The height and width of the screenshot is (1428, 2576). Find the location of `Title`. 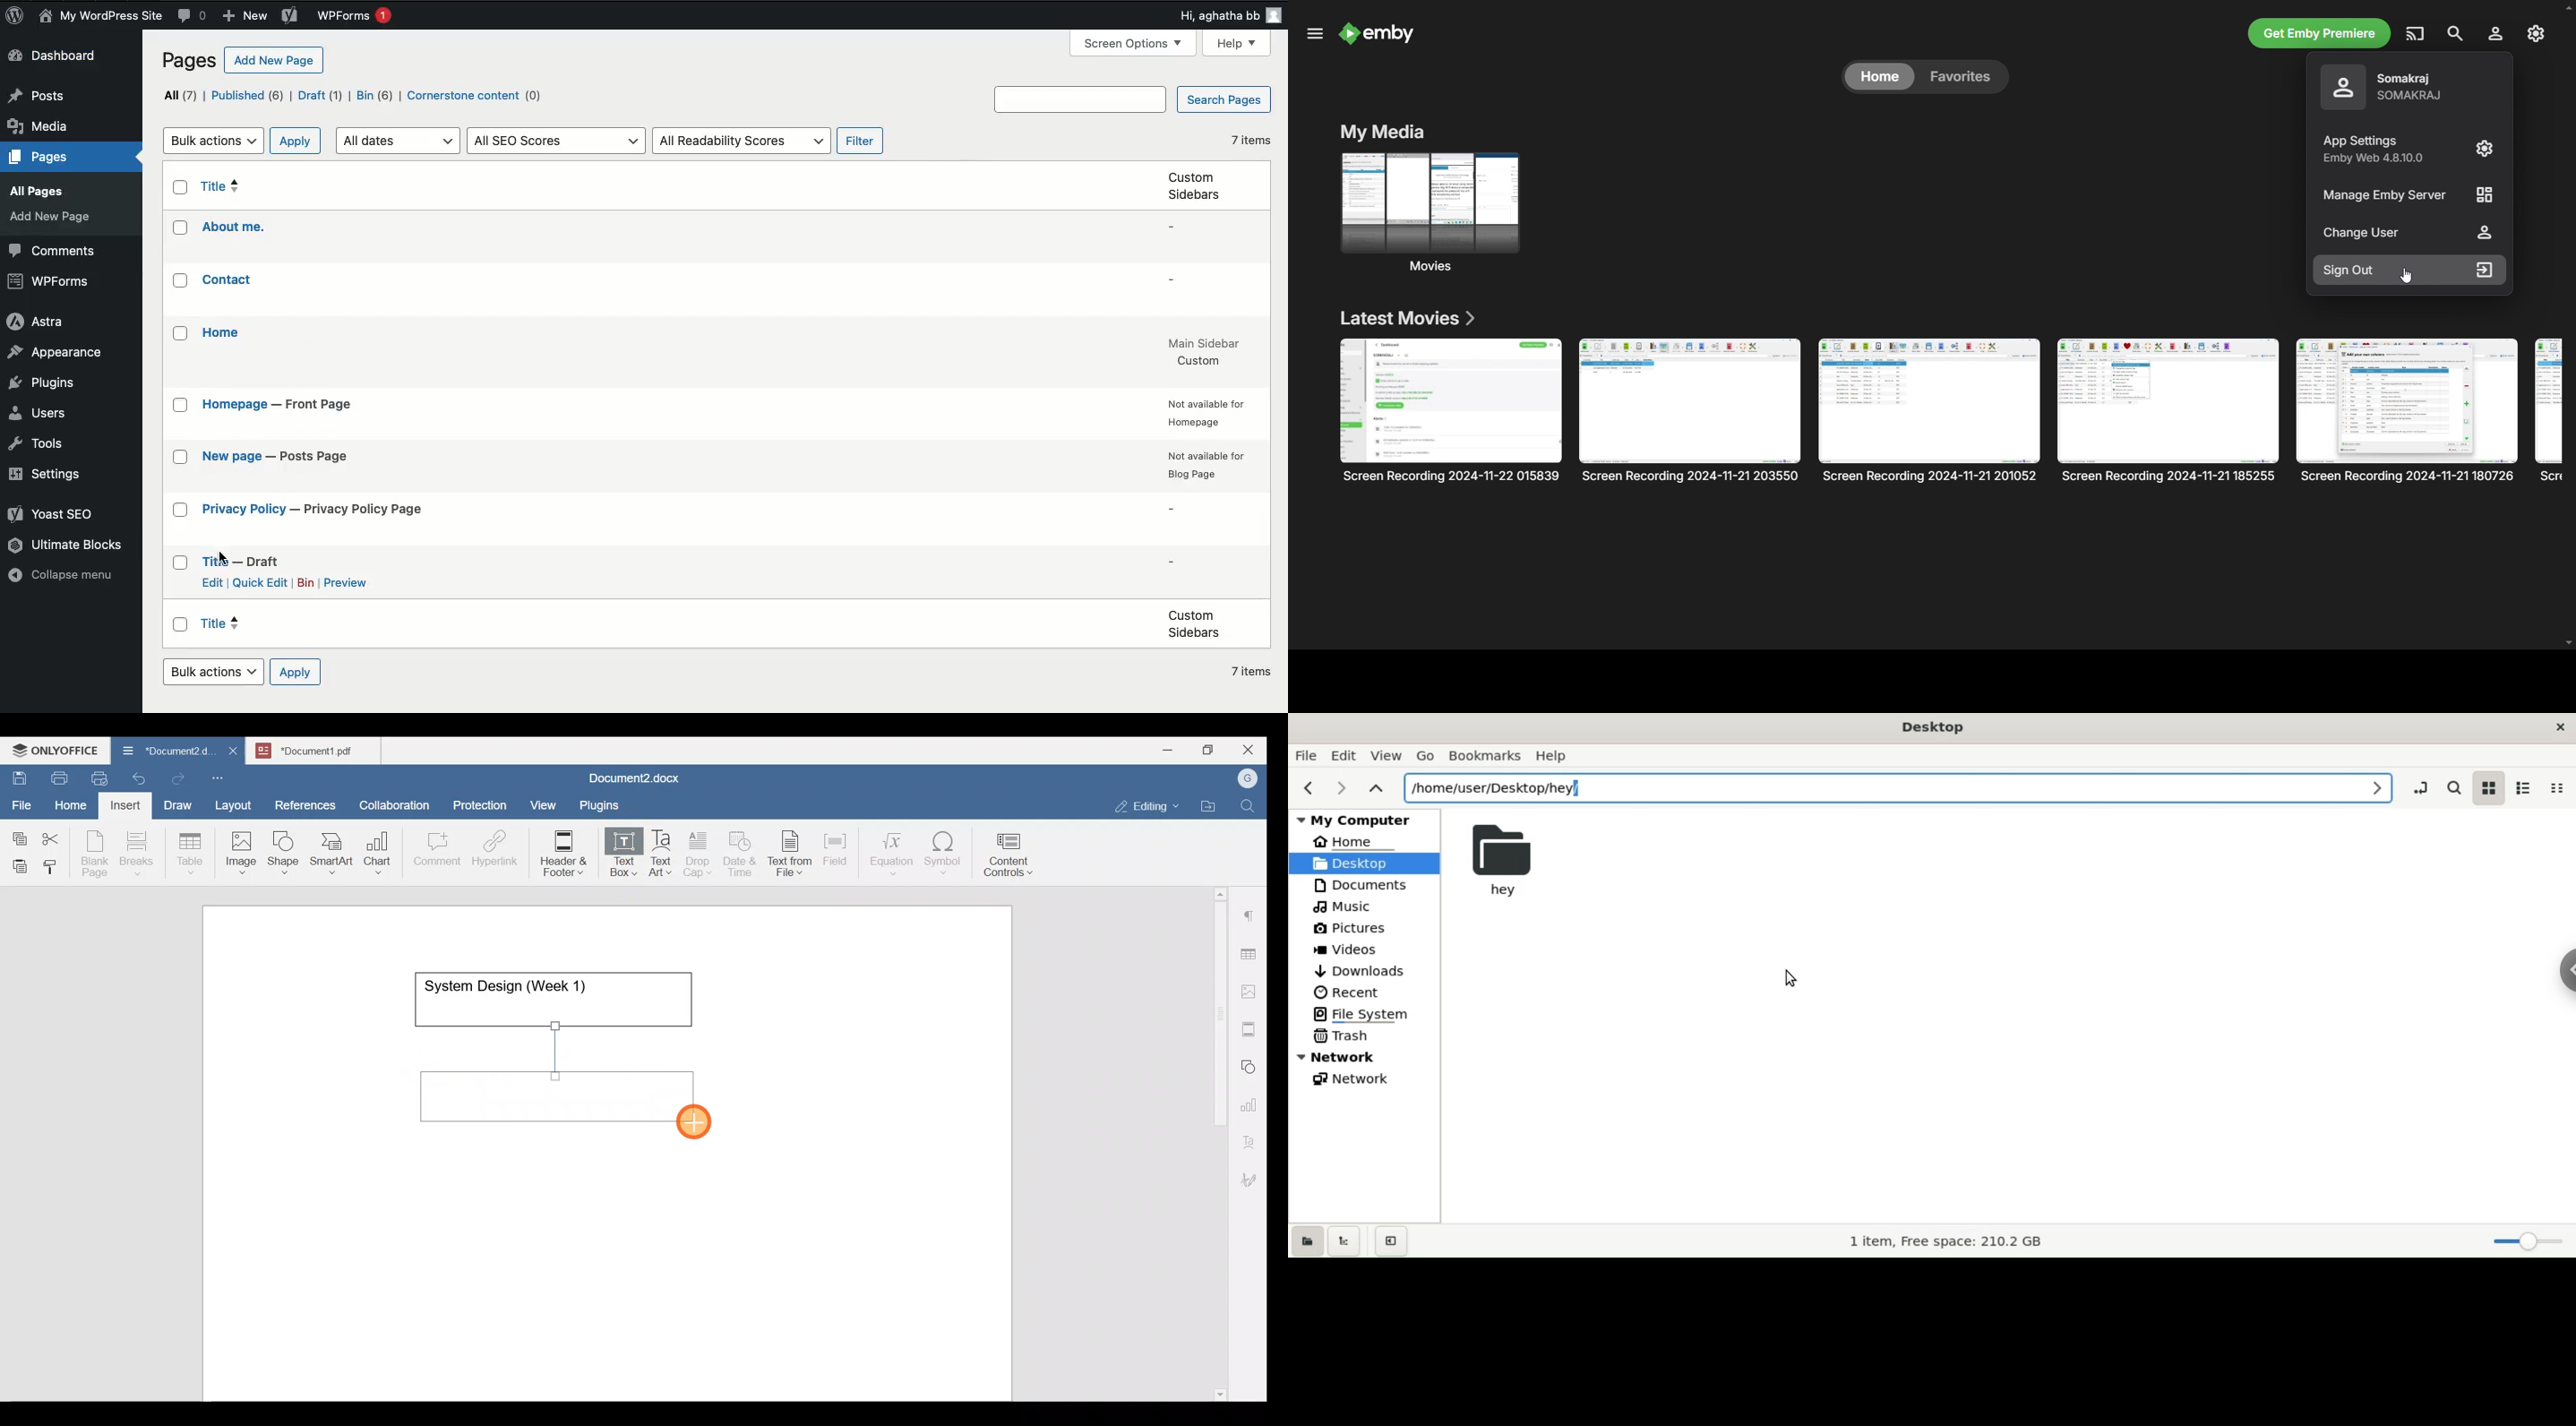

Title is located at coordinates (224, 332).